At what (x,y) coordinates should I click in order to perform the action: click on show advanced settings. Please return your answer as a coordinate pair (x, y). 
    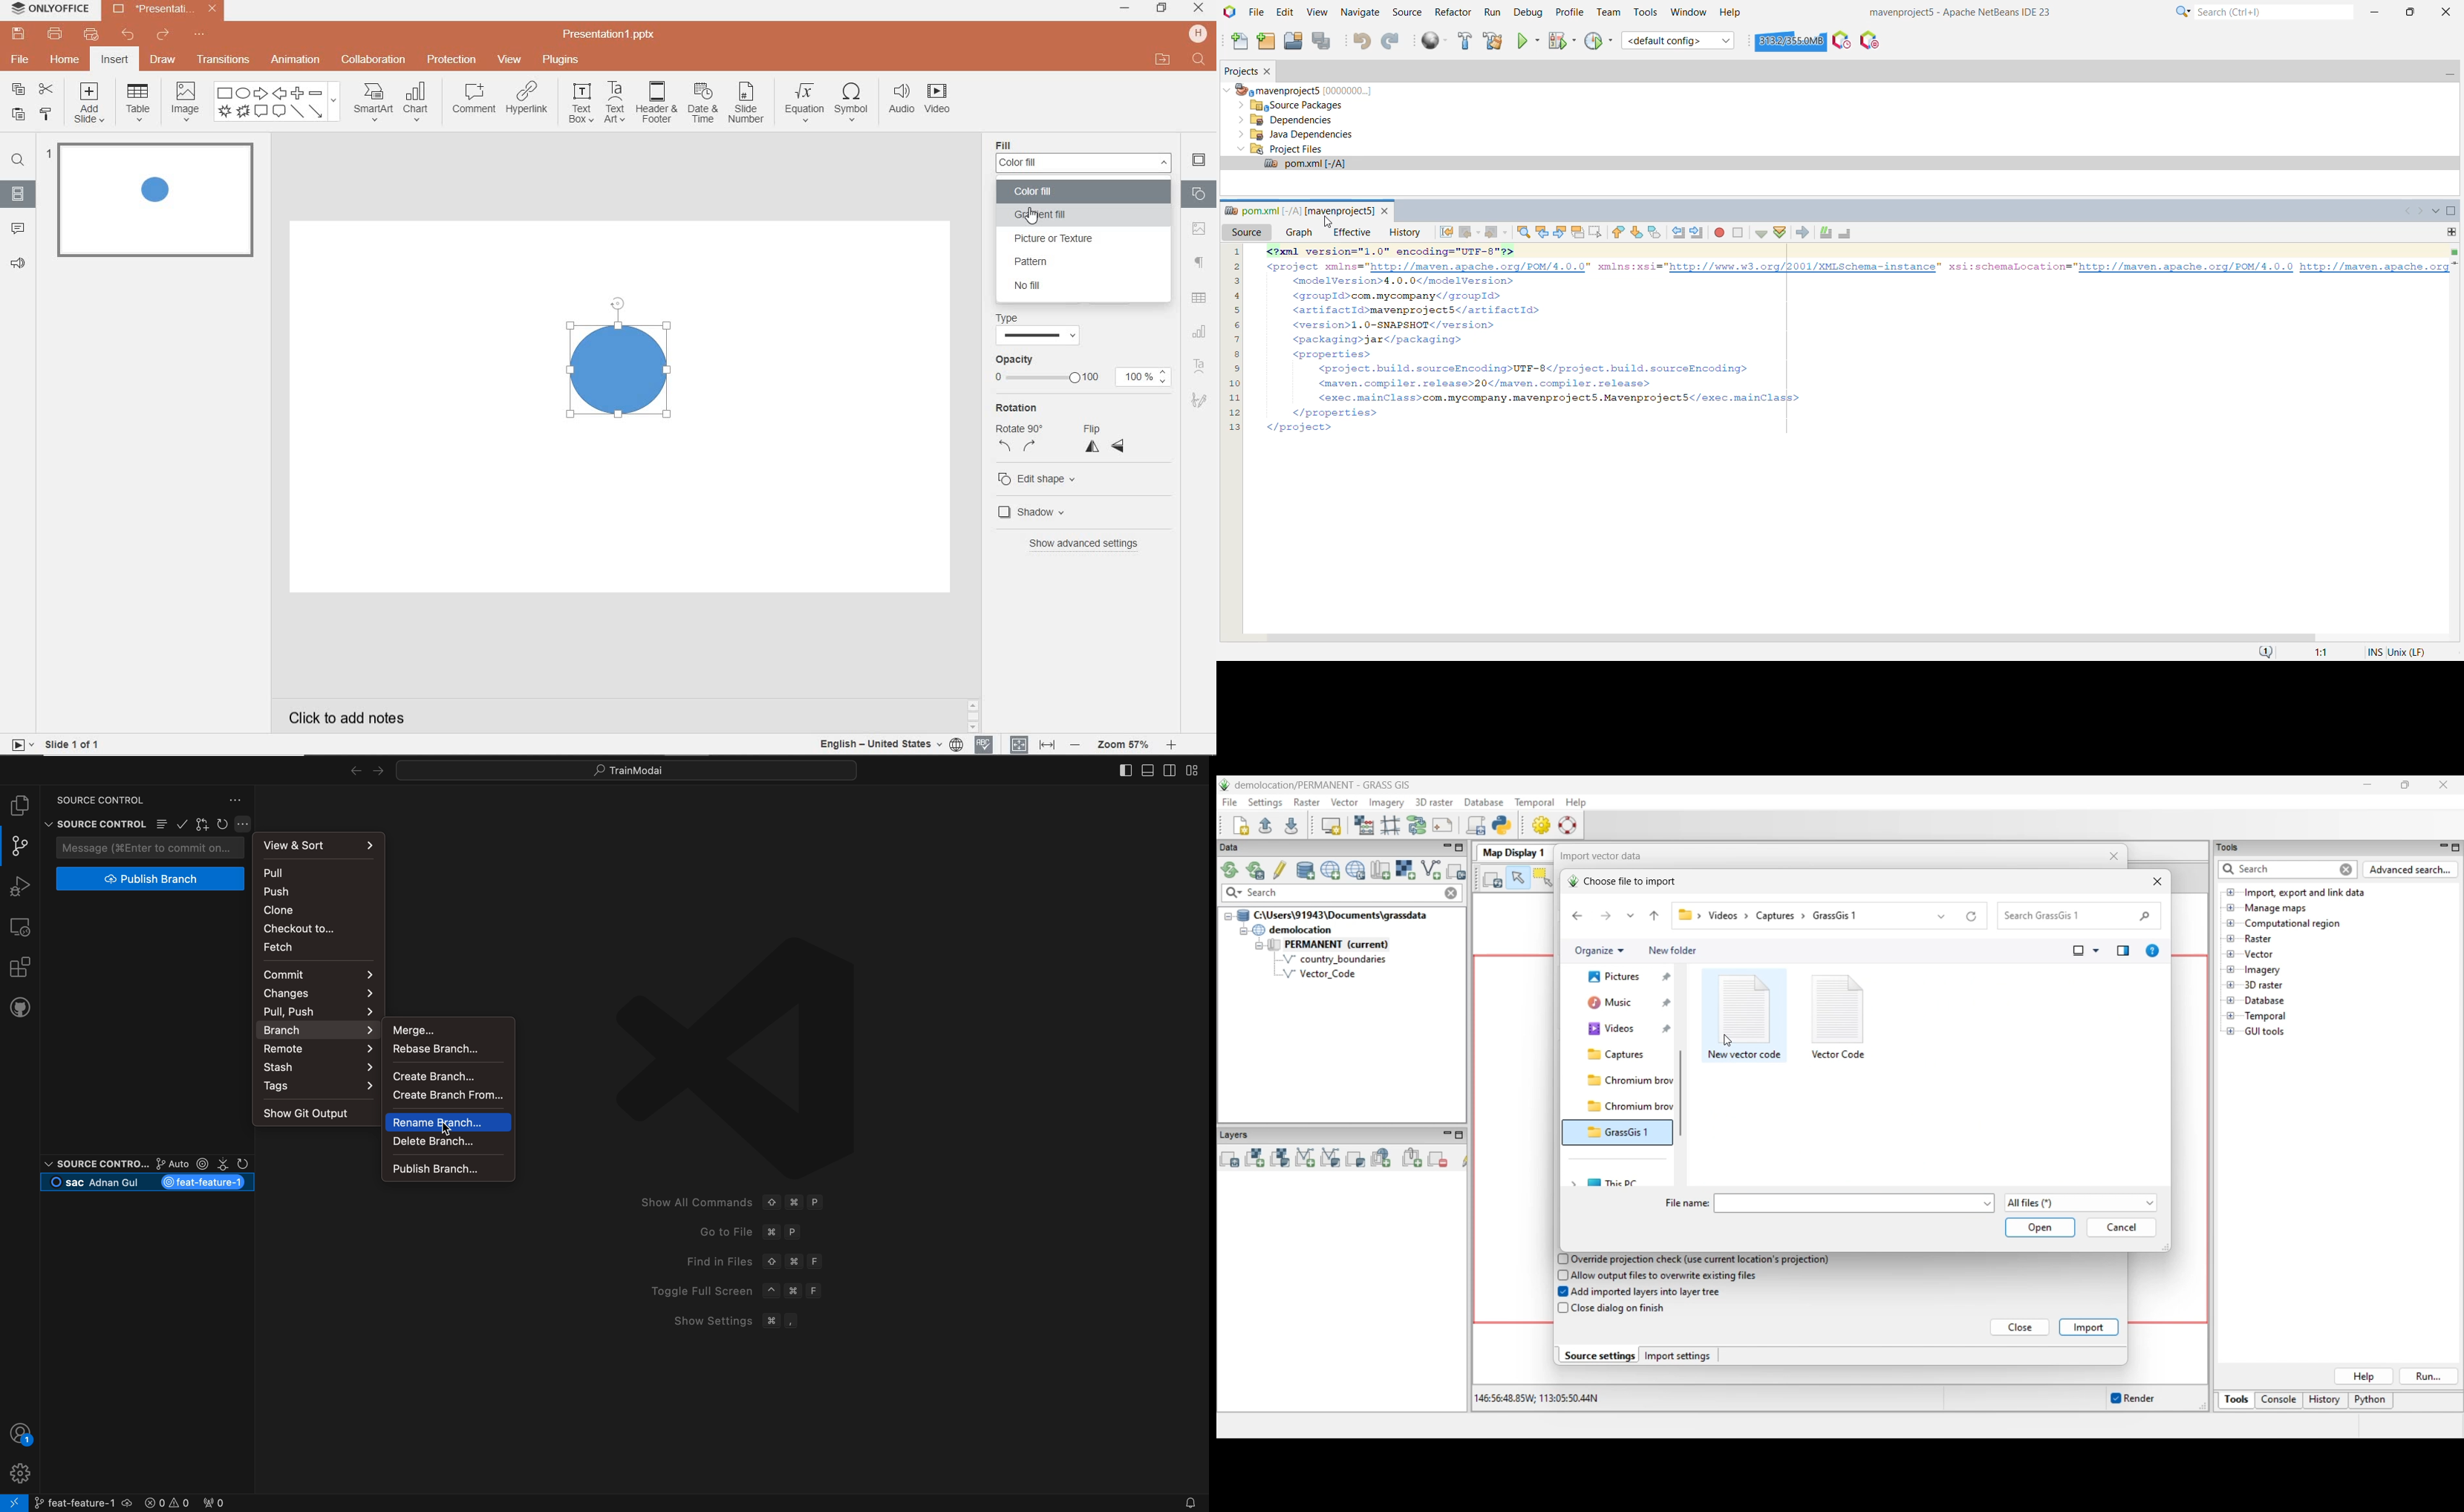
    Looking at the image, I should click on (1081, 542).